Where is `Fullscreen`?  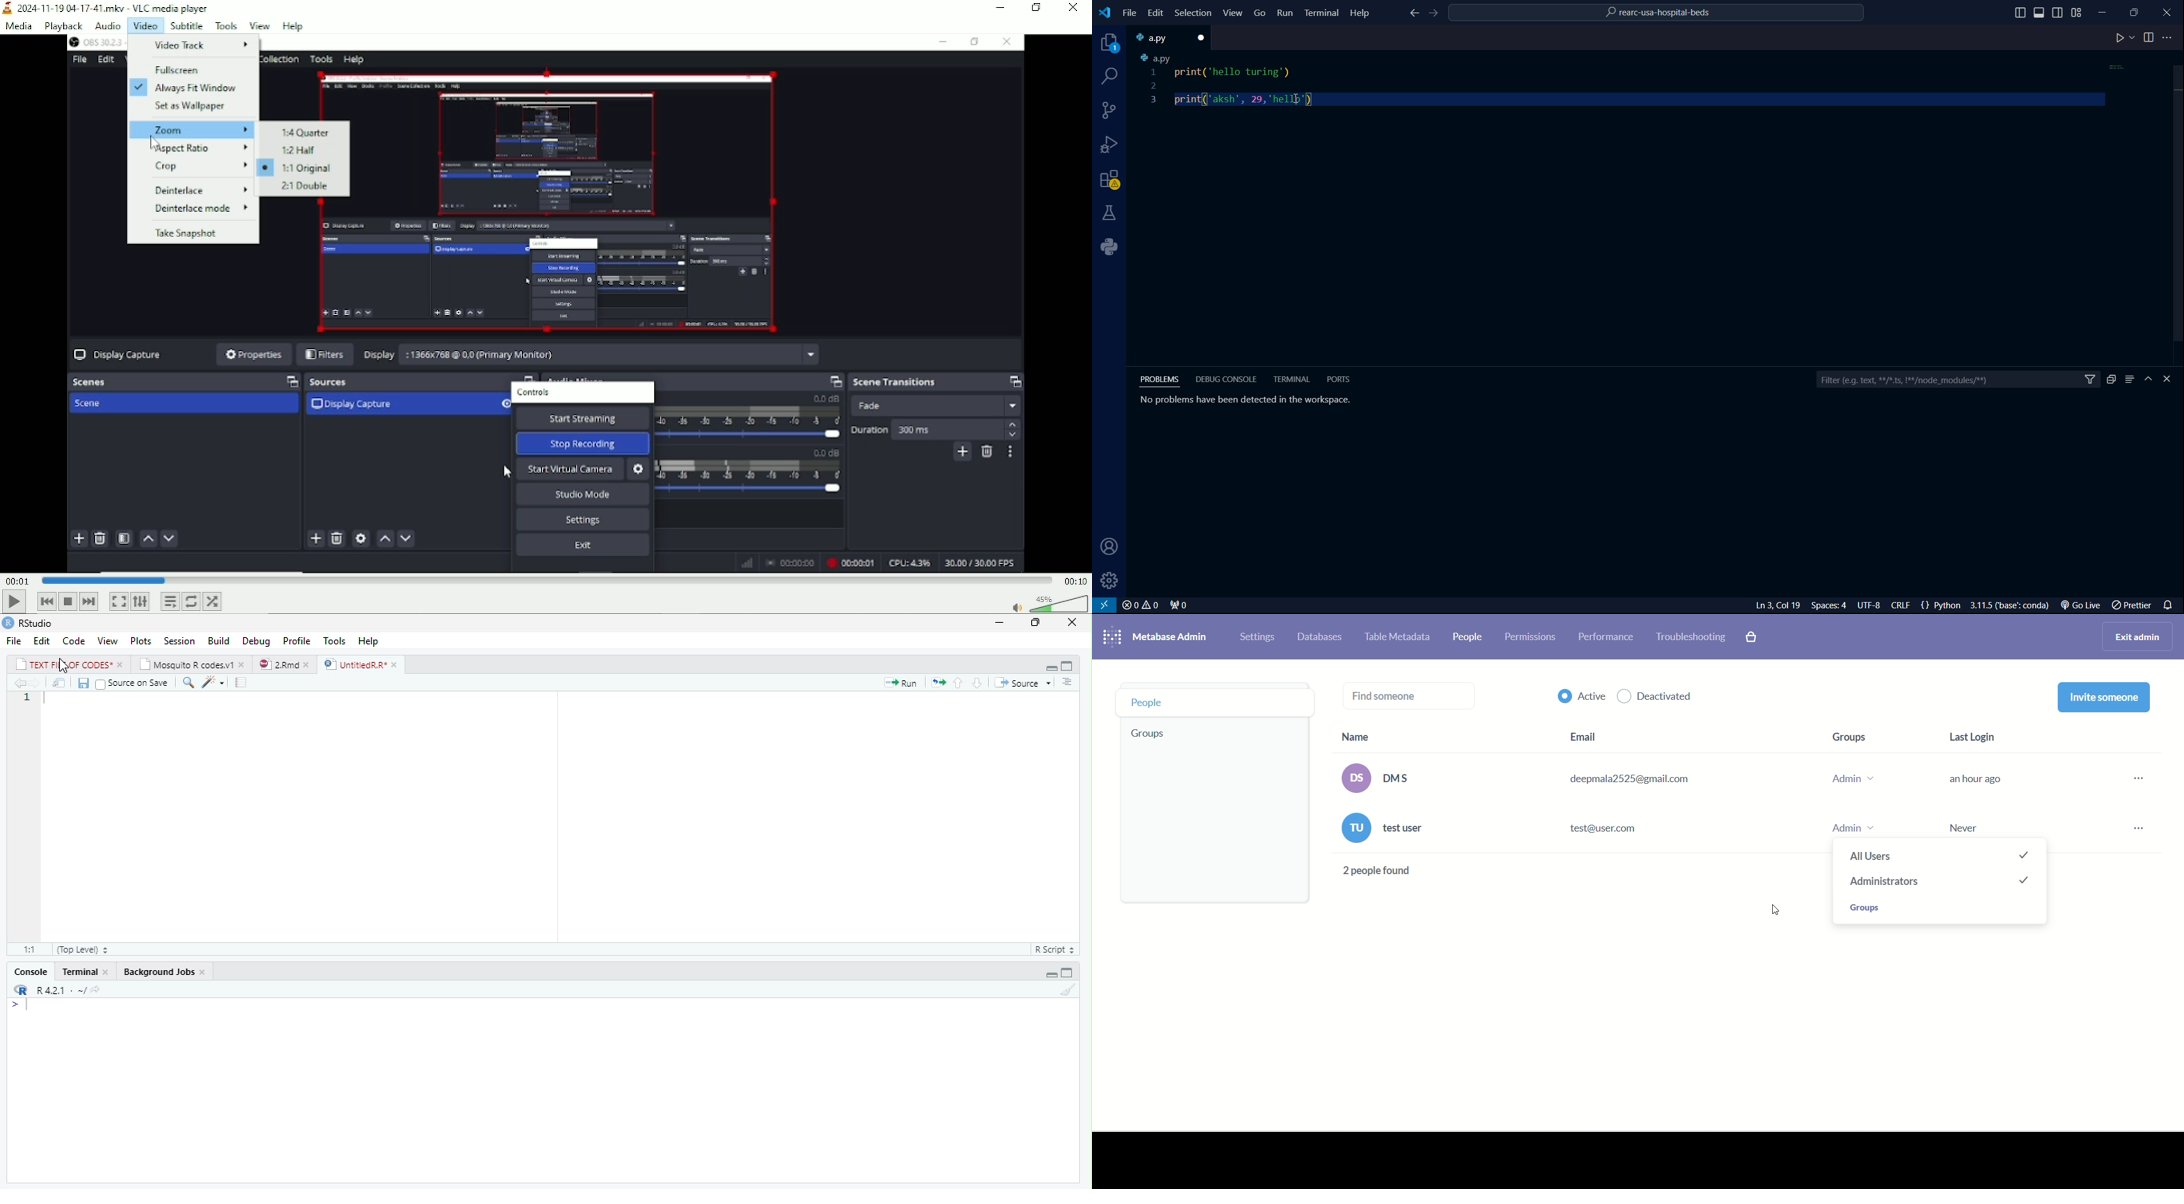
Fullscreen is located at coordinates (193, 68).